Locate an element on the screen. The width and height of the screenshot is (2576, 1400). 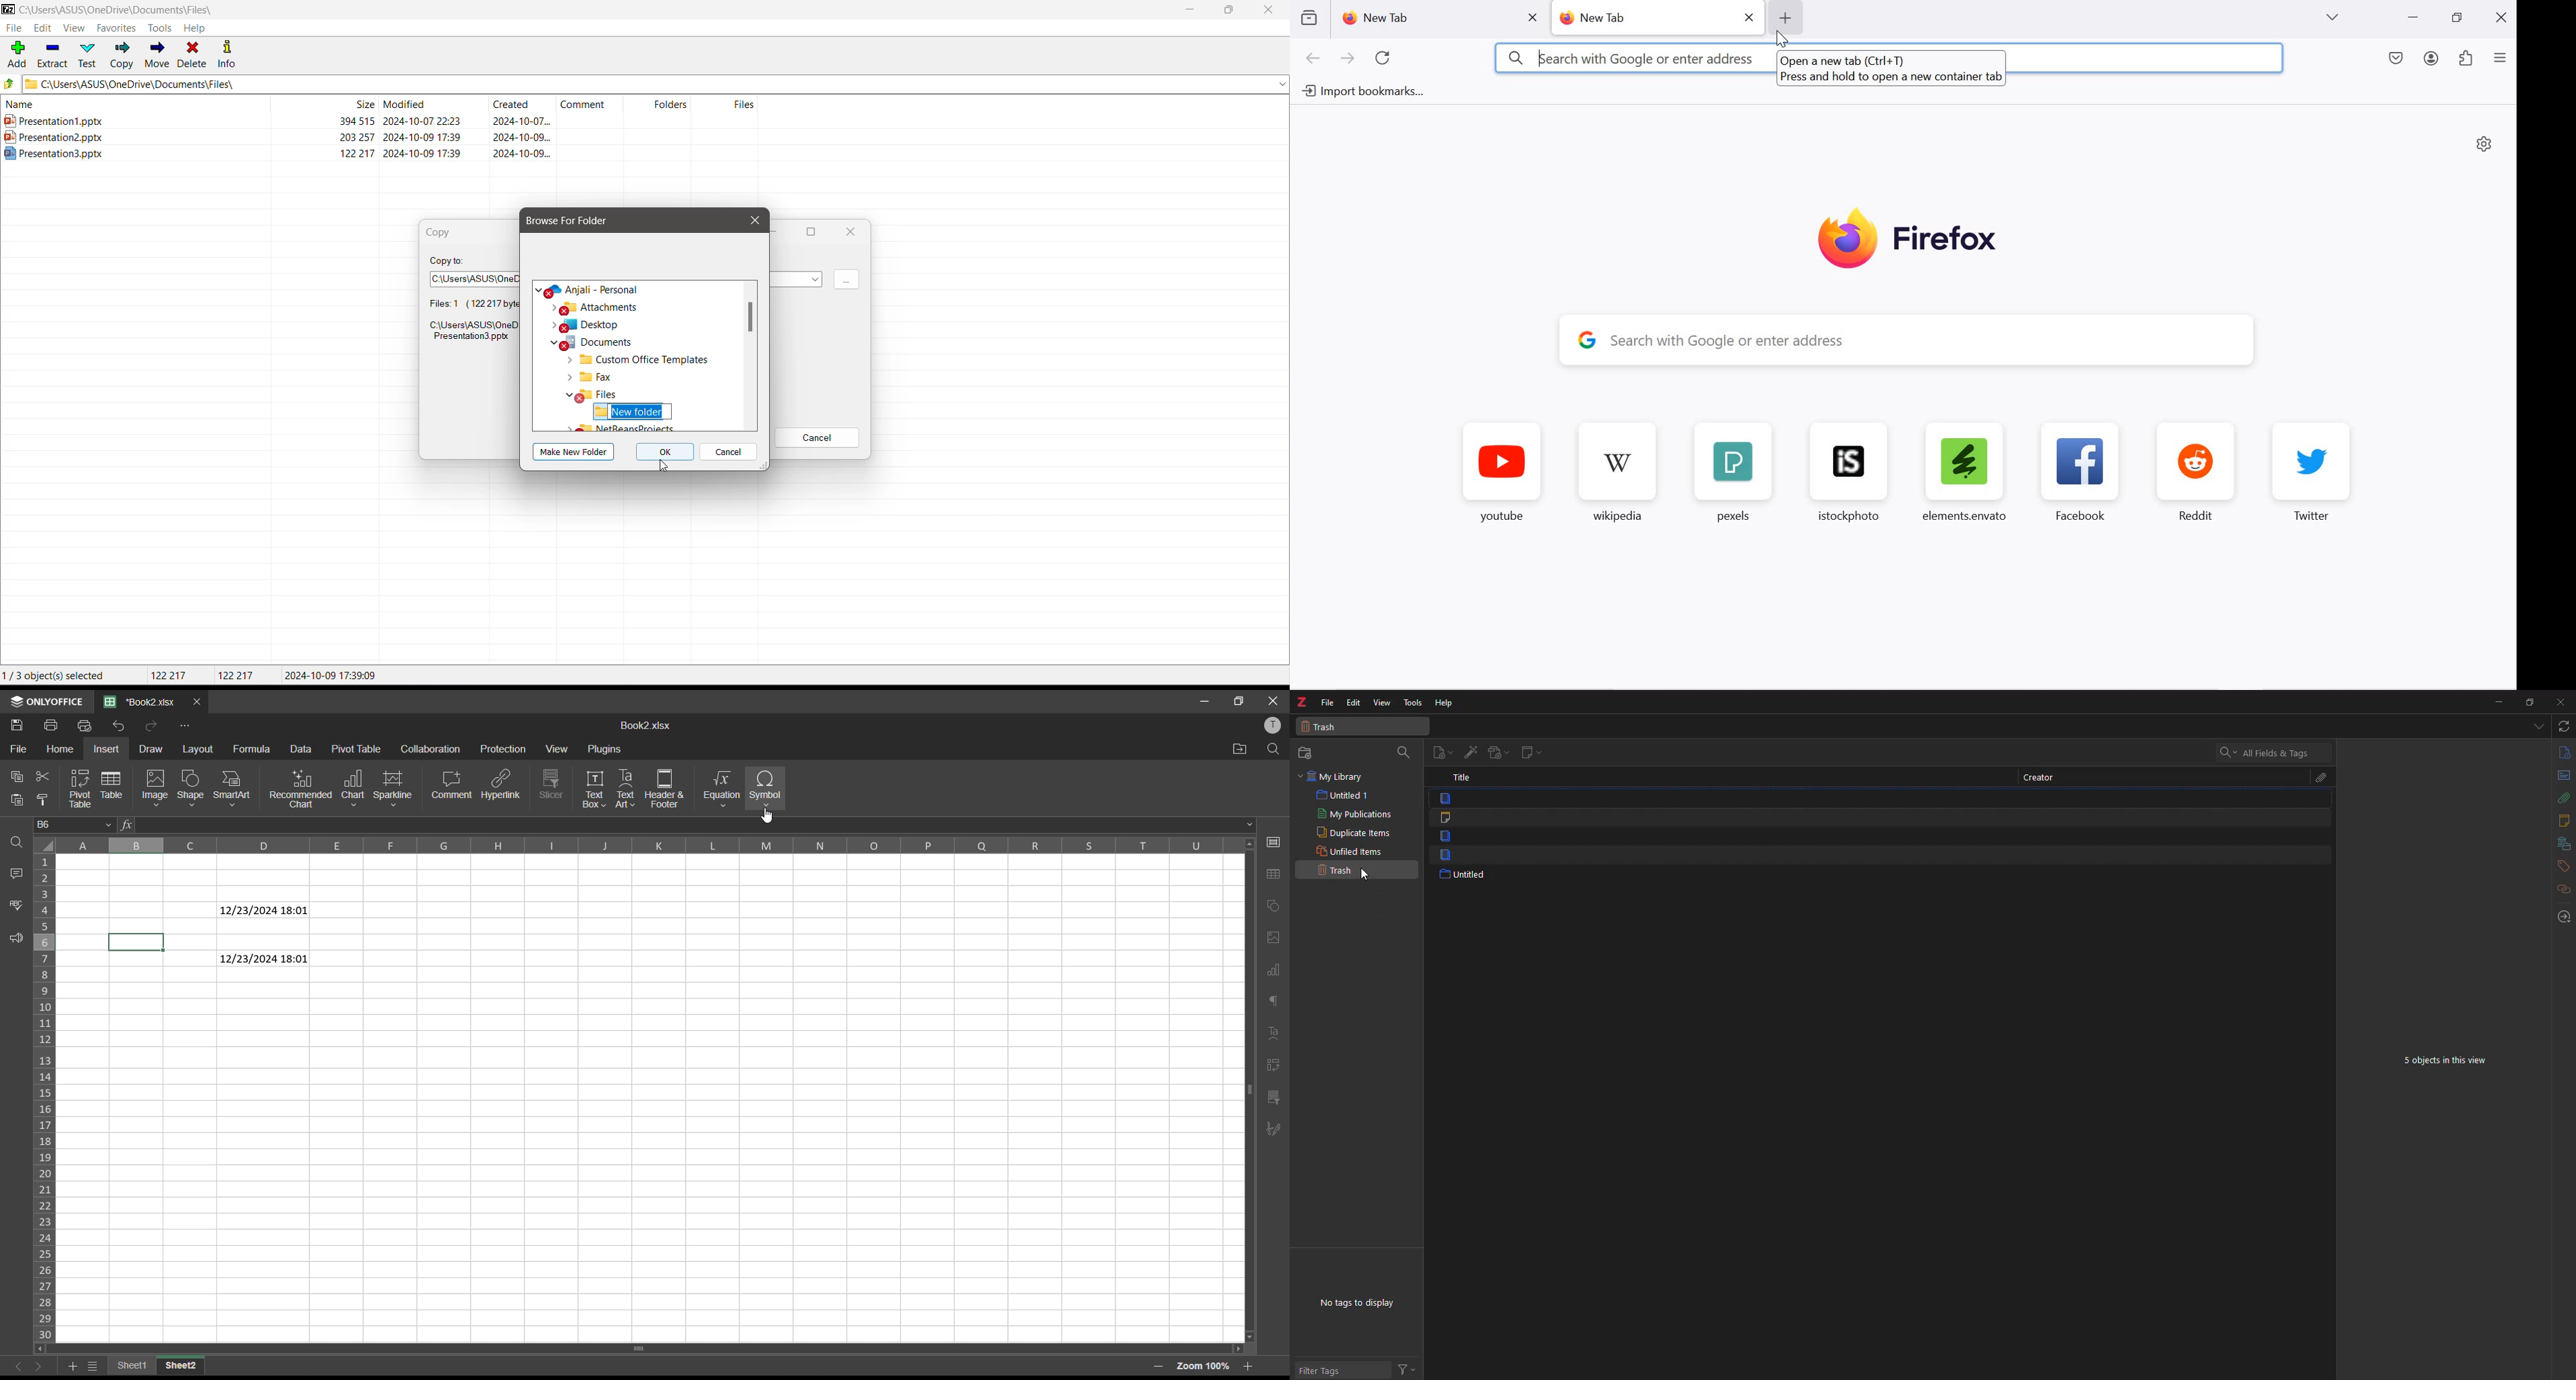
header and footer is located at coordinates (670, 789).